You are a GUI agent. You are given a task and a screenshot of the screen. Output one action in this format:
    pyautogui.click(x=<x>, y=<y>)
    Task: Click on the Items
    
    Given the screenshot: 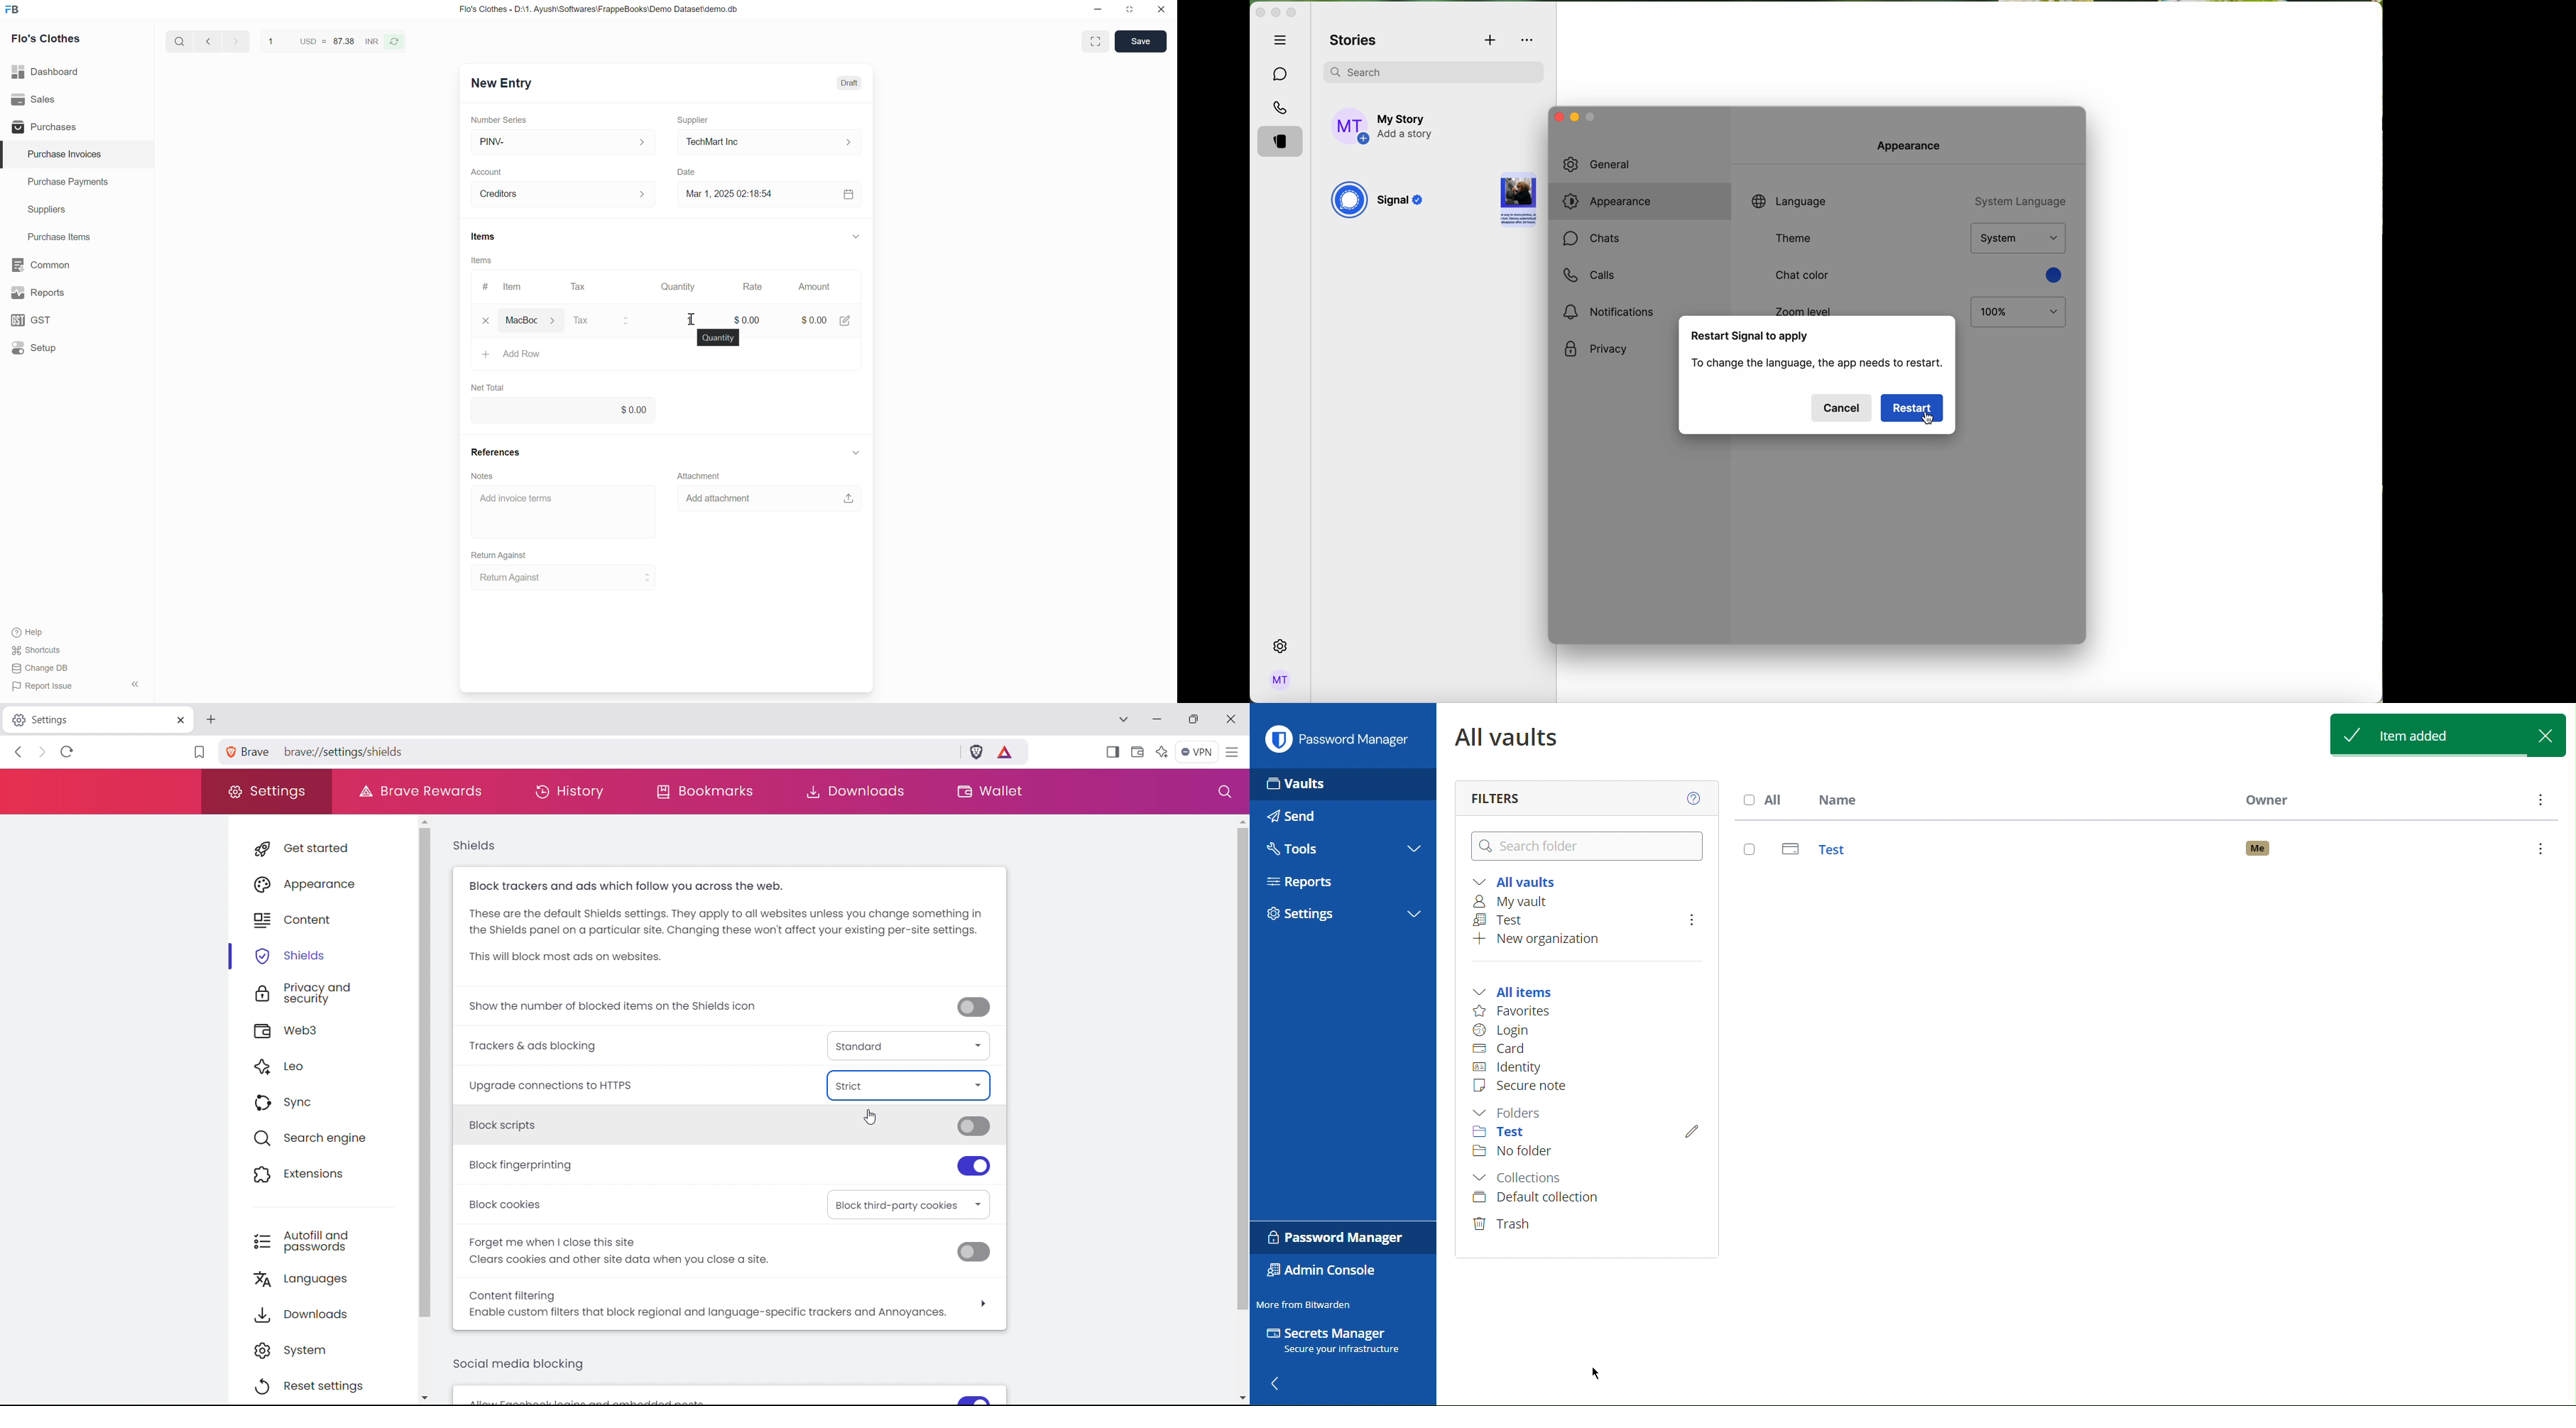 What is the action you would take?
    pyautogui.click(x=484, y=236)
    